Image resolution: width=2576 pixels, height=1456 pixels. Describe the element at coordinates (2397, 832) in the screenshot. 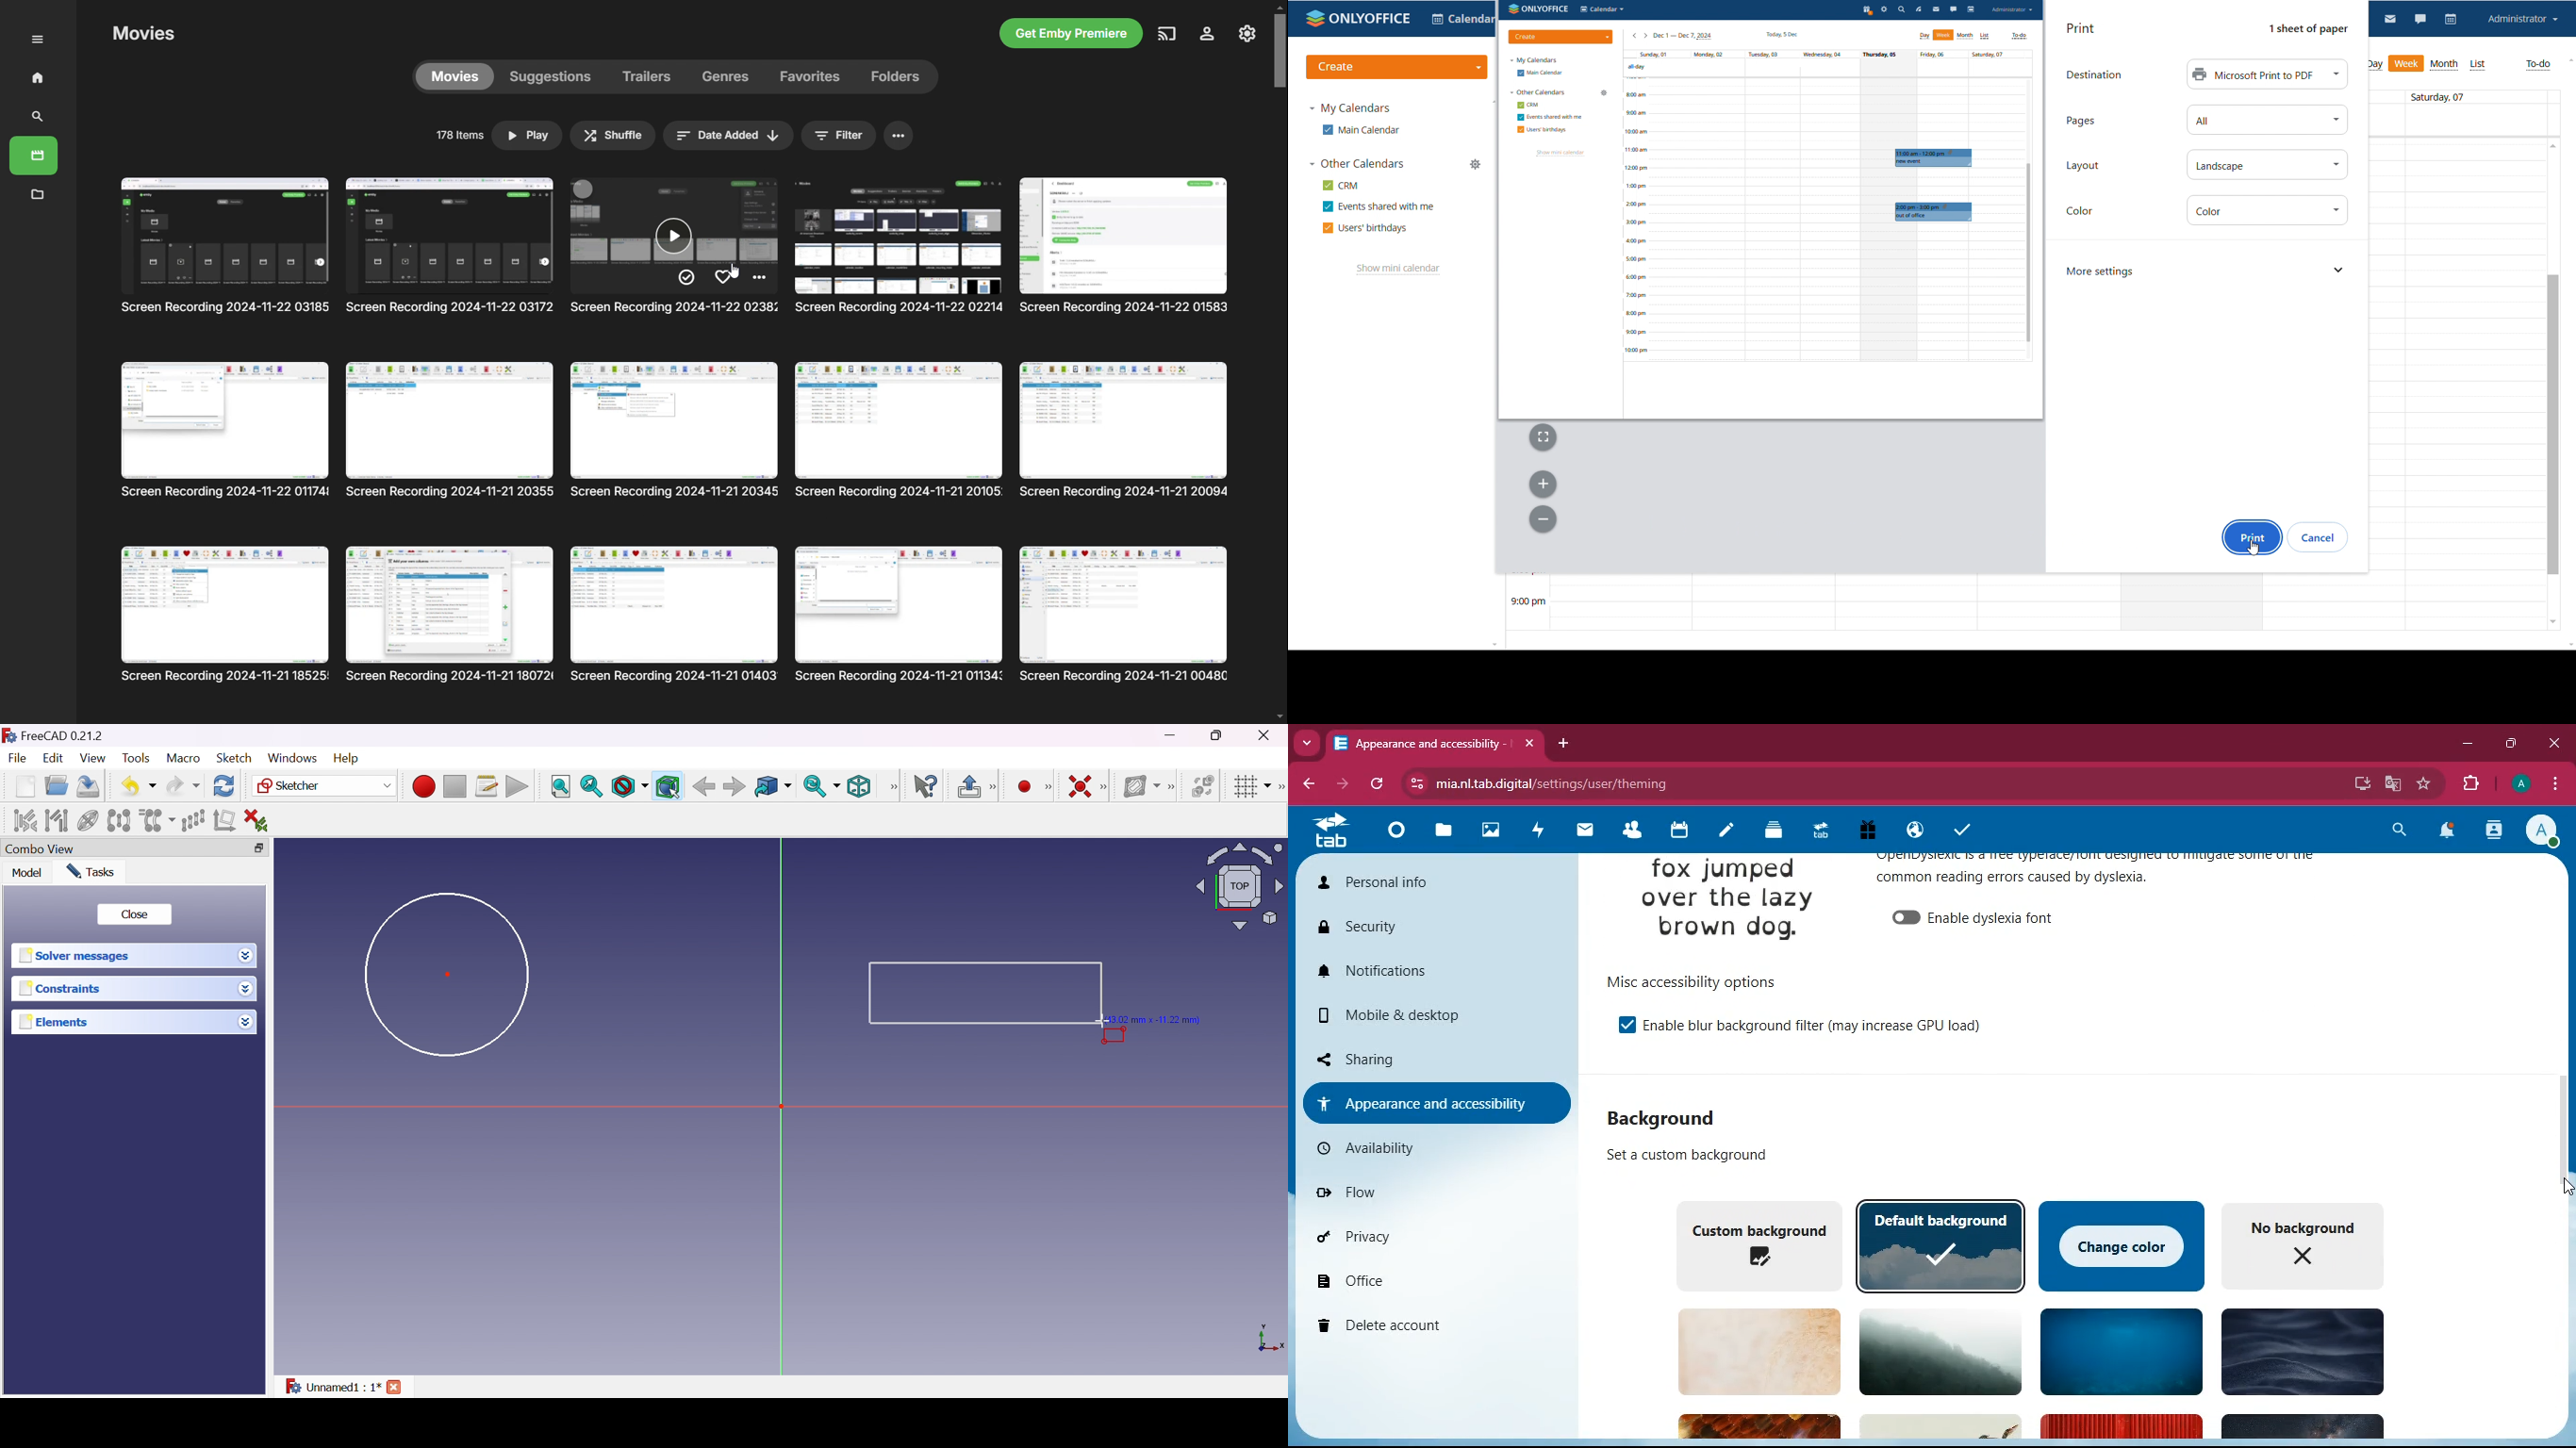

I see `search` at that location.